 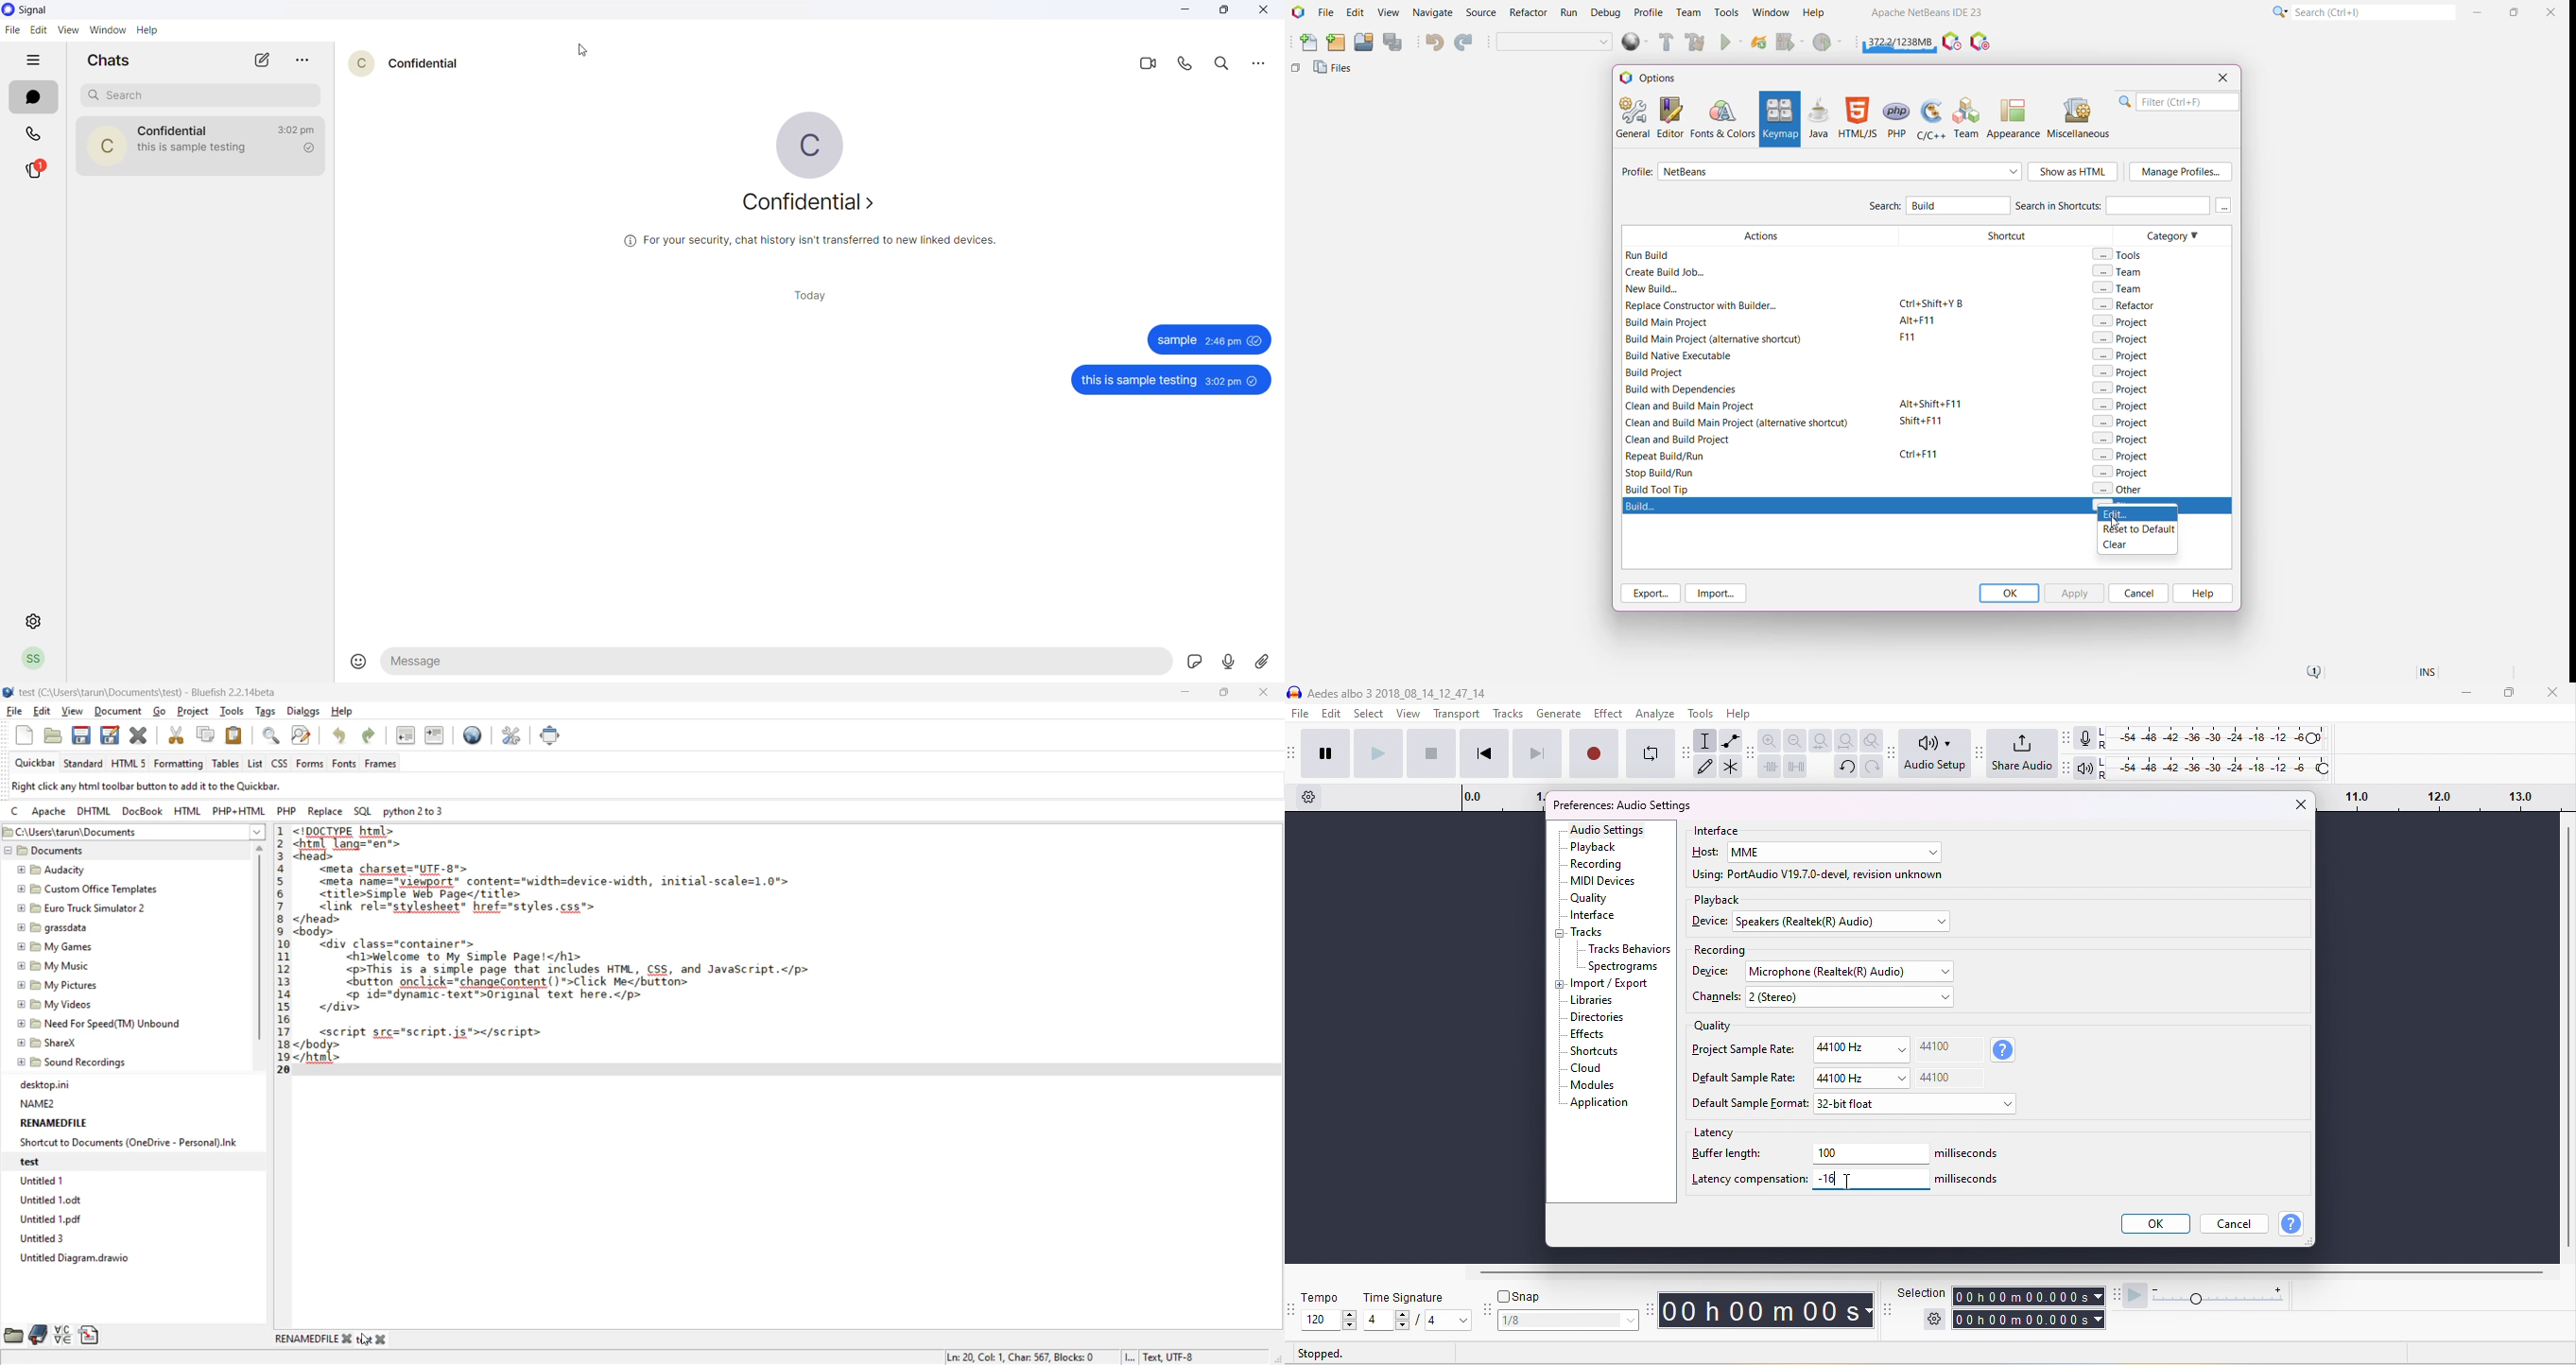 I want to click on effect, so click(x=1608, y=713).